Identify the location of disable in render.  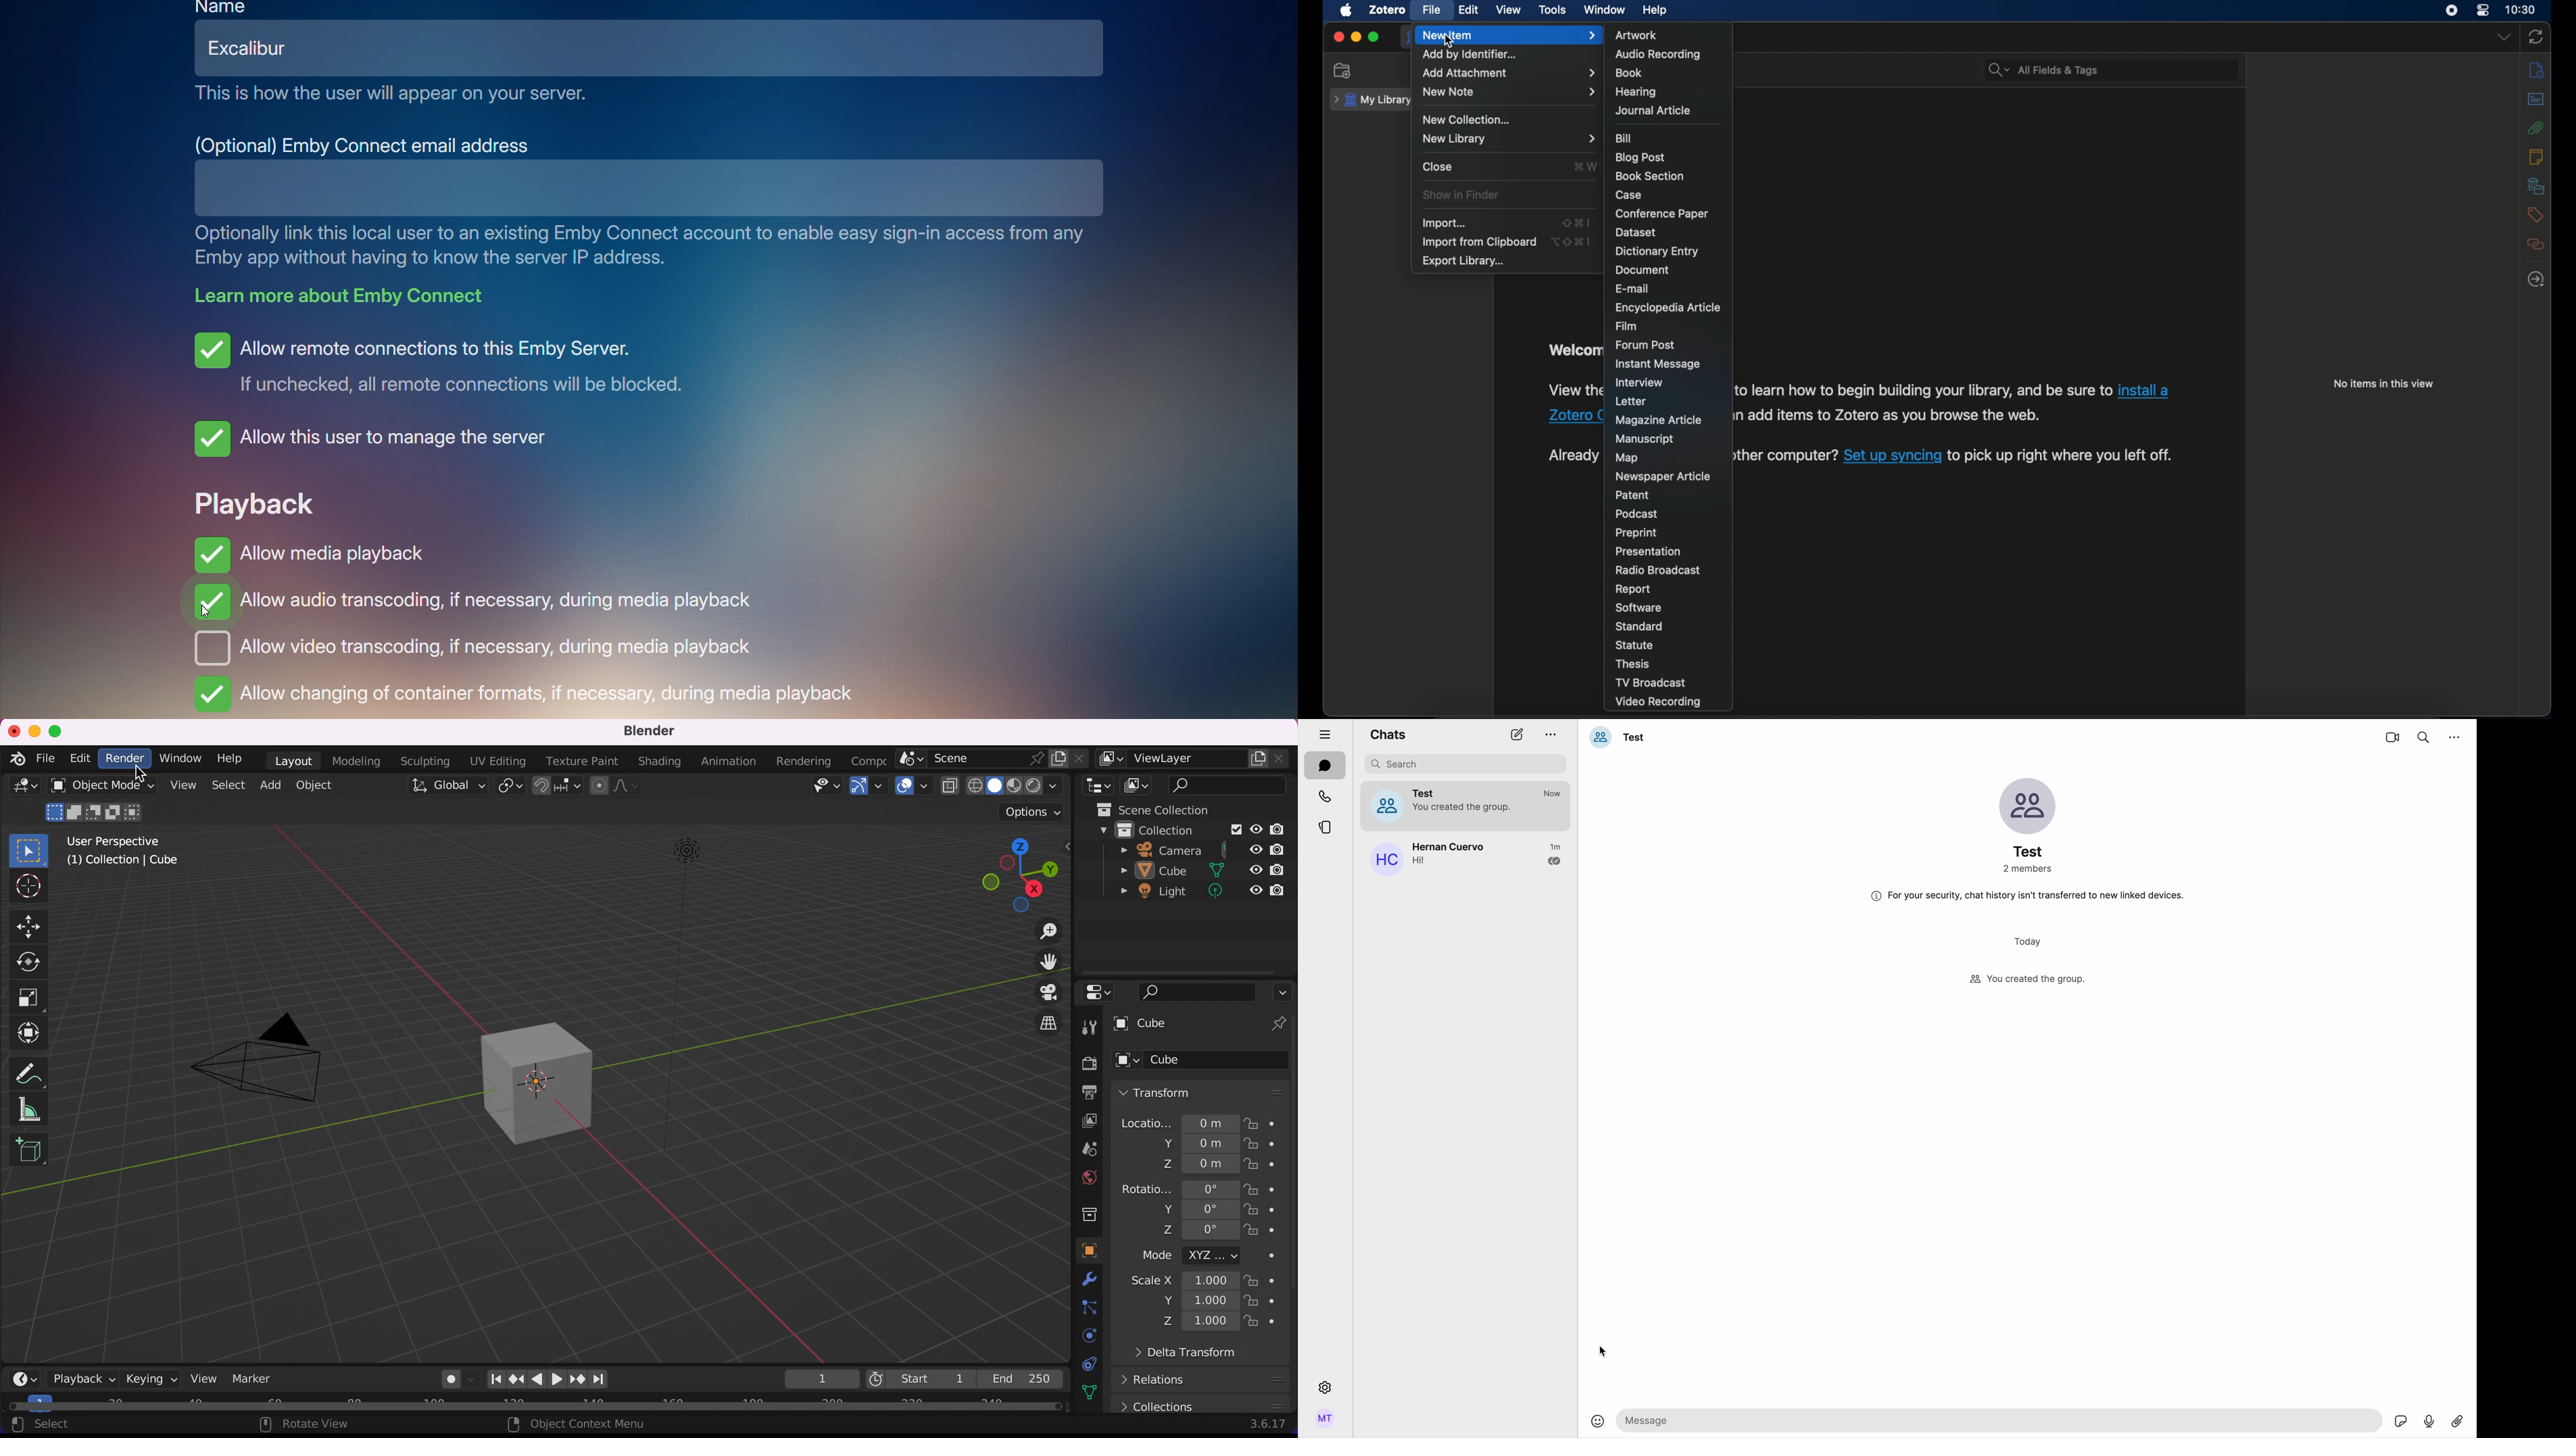
(1280, 889).